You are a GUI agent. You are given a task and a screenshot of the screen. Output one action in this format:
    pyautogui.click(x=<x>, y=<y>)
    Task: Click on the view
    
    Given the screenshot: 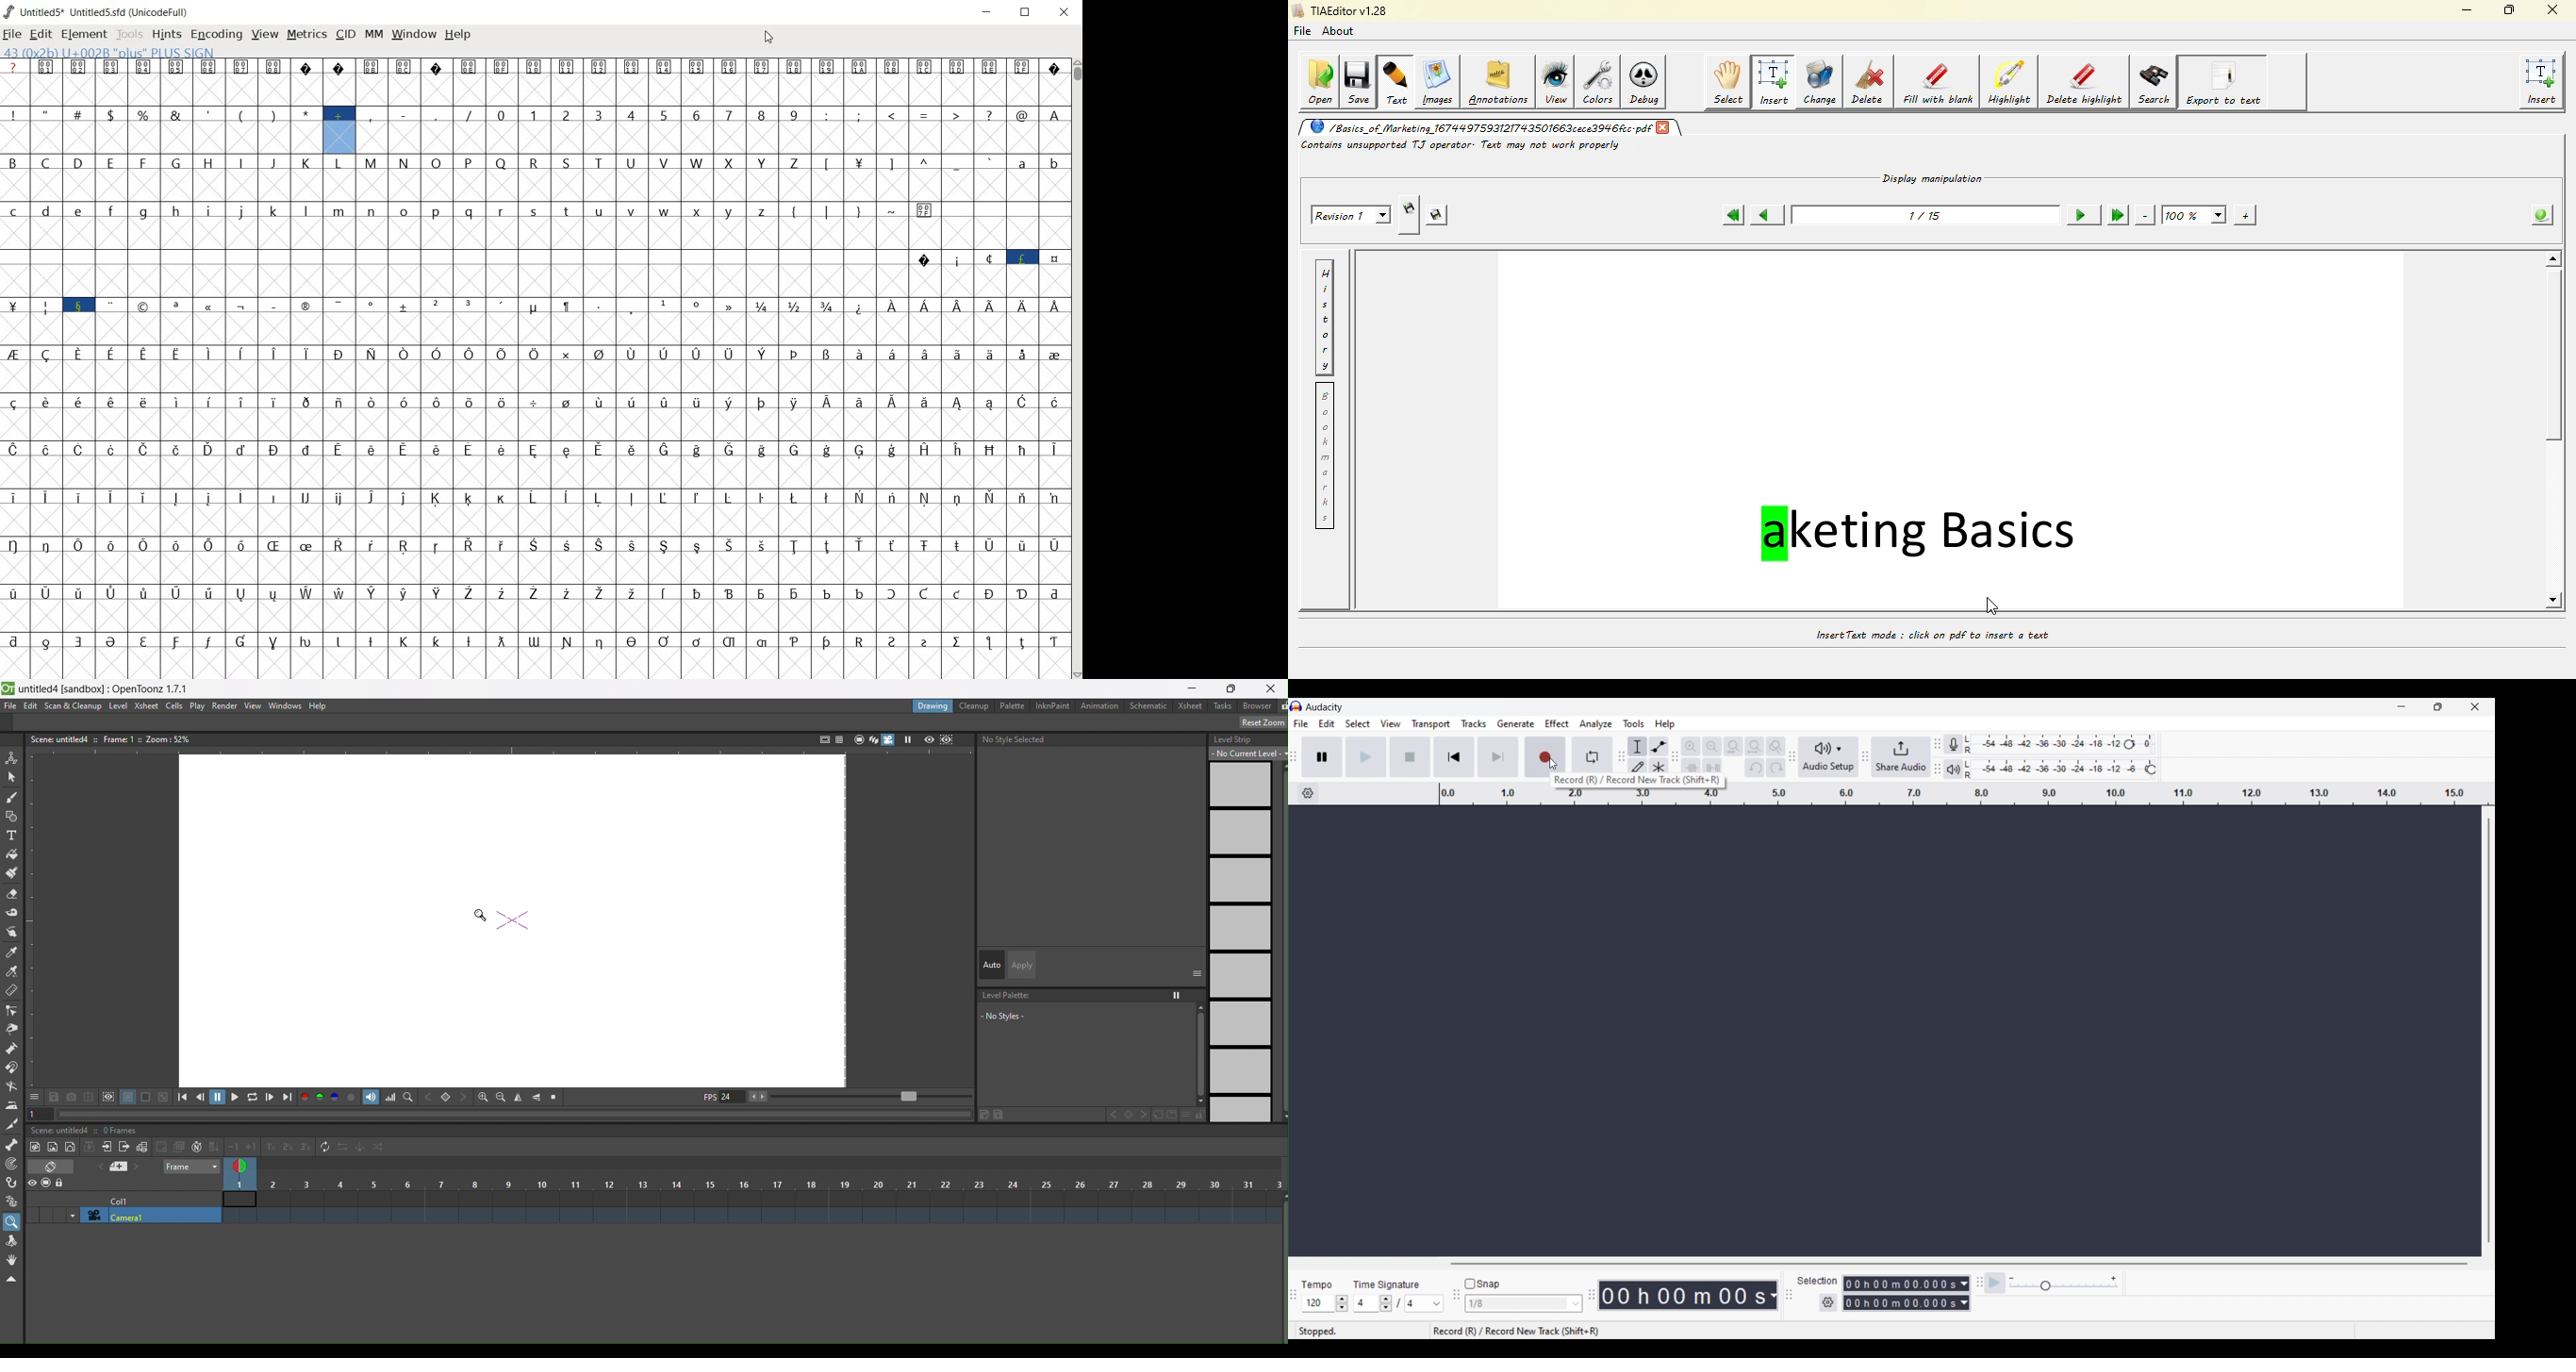 What is the action you would take?
    pyautogui.click(x=264, y=35)
    